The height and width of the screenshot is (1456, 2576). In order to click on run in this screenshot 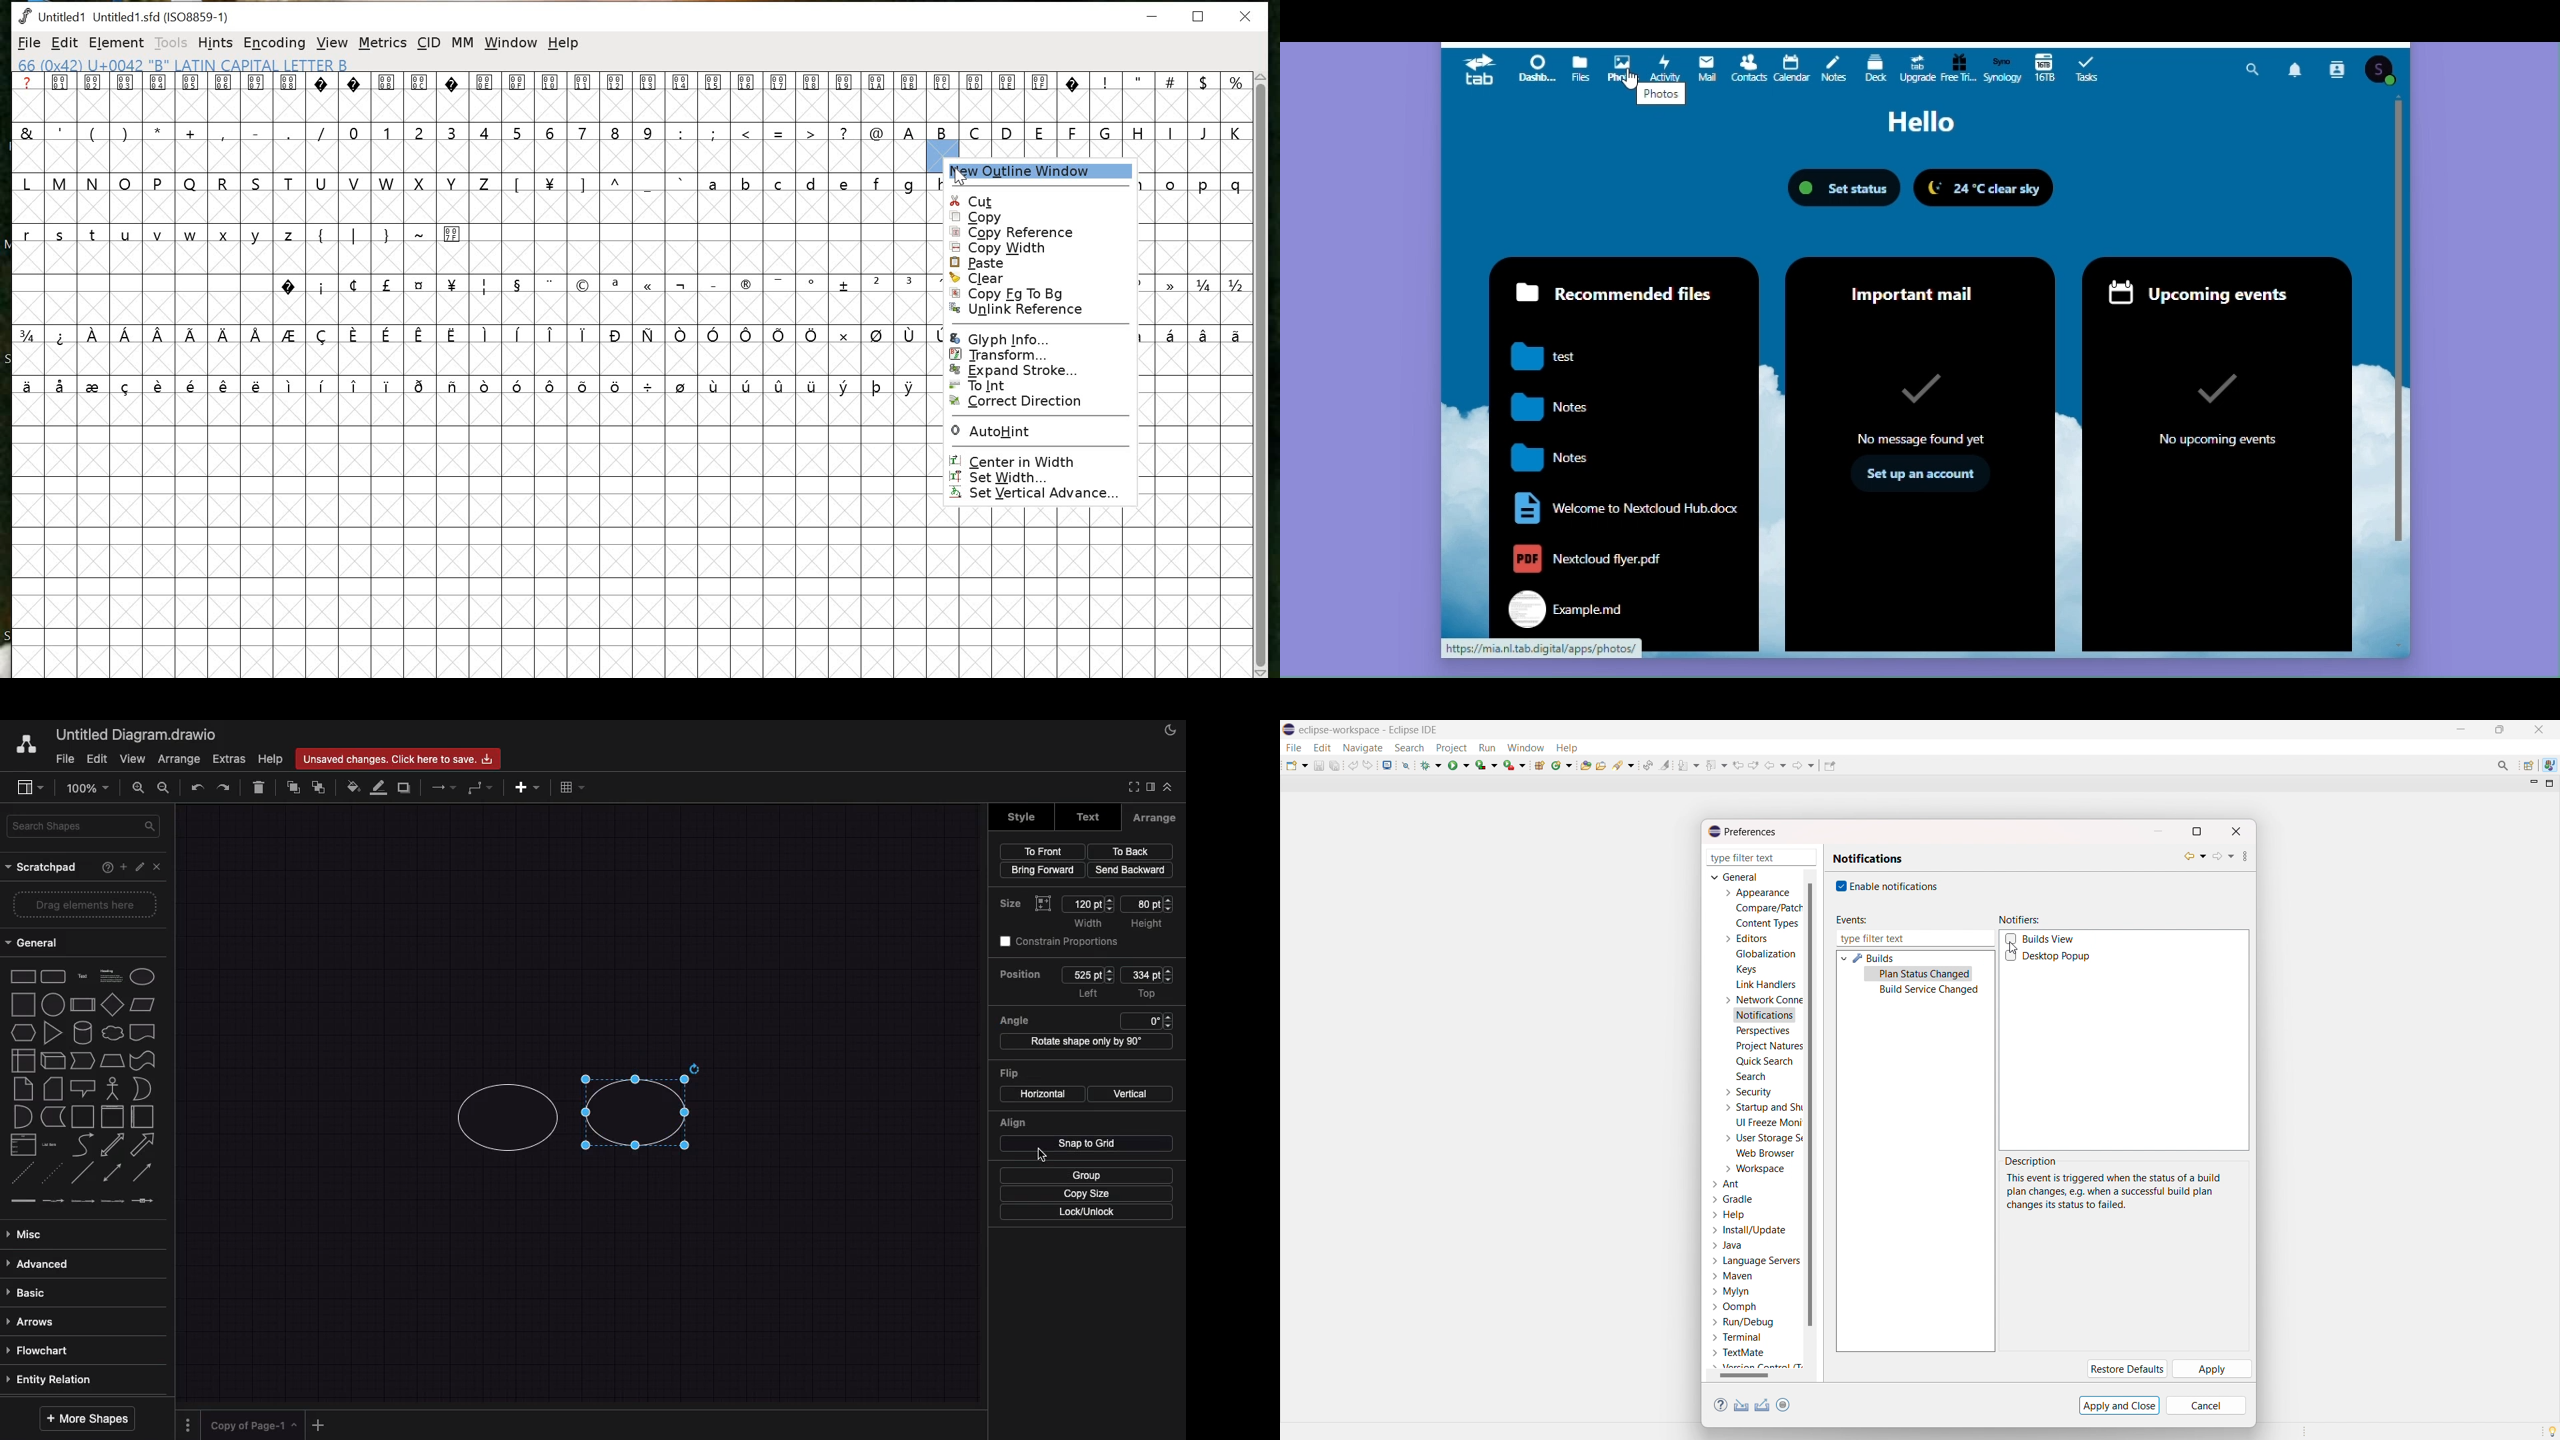, I will do `click(1487, 748)`.